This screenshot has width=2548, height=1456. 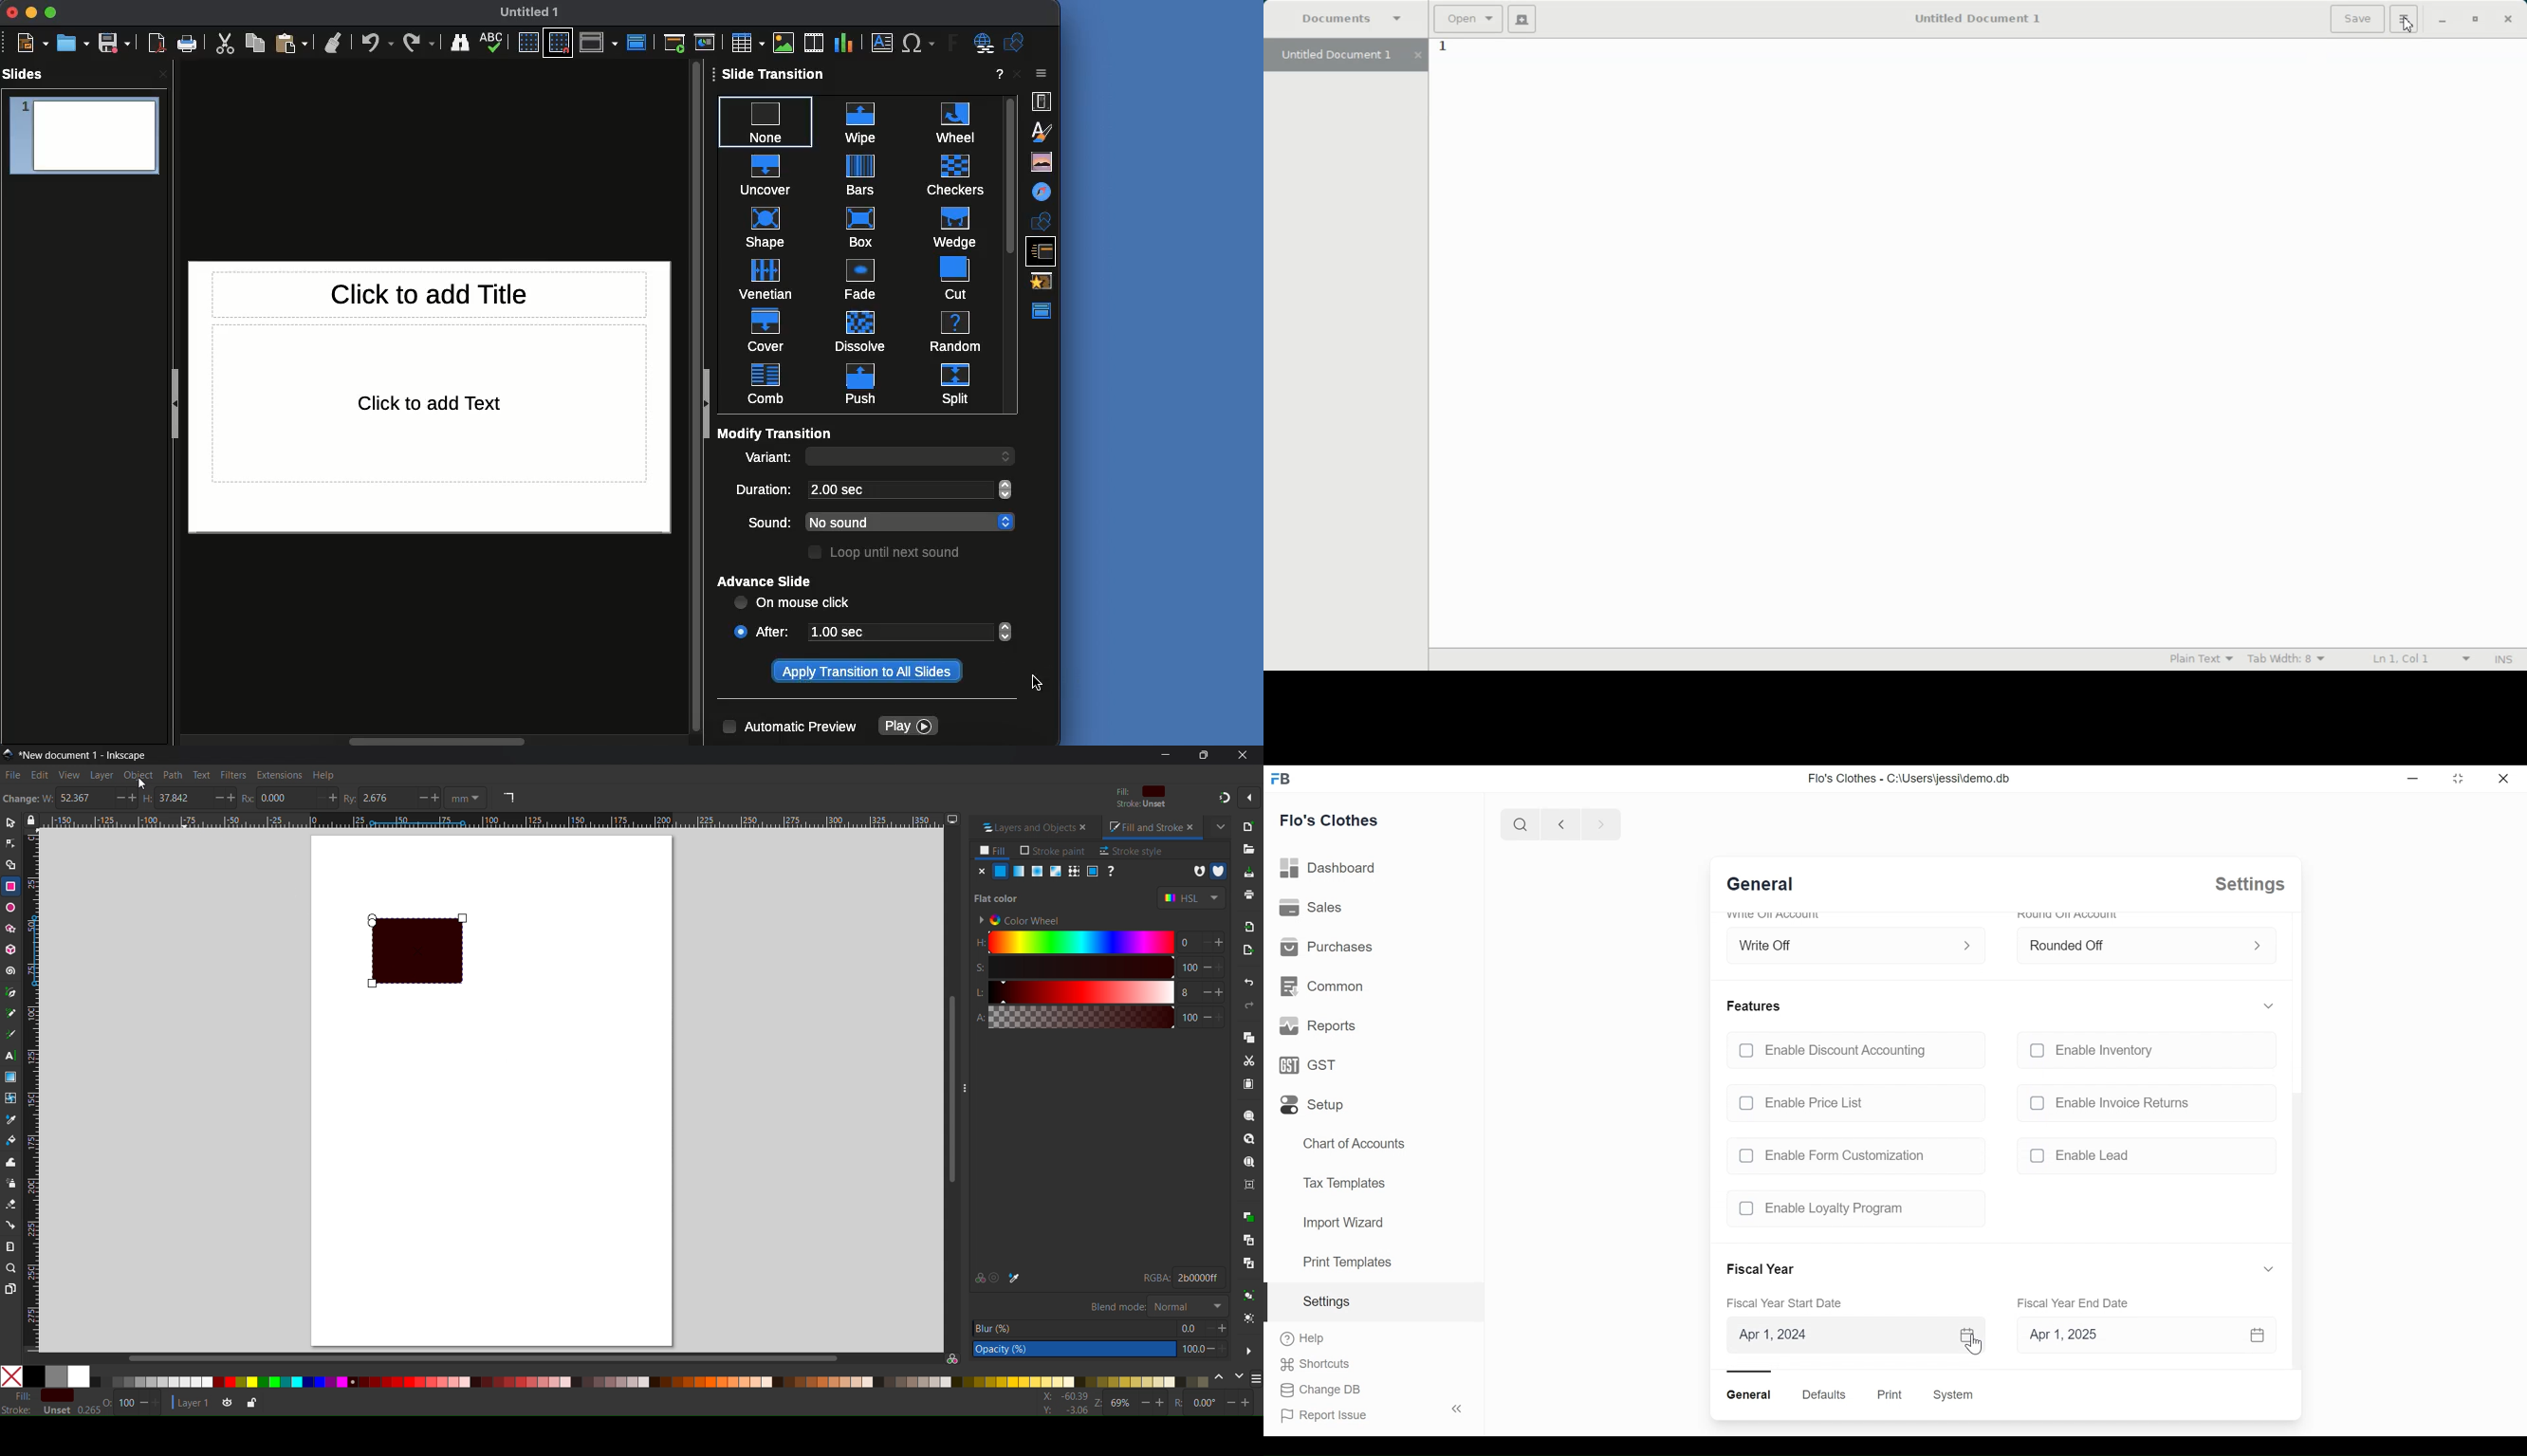 I want to click on Setup, so click(x=1314, y=1105).